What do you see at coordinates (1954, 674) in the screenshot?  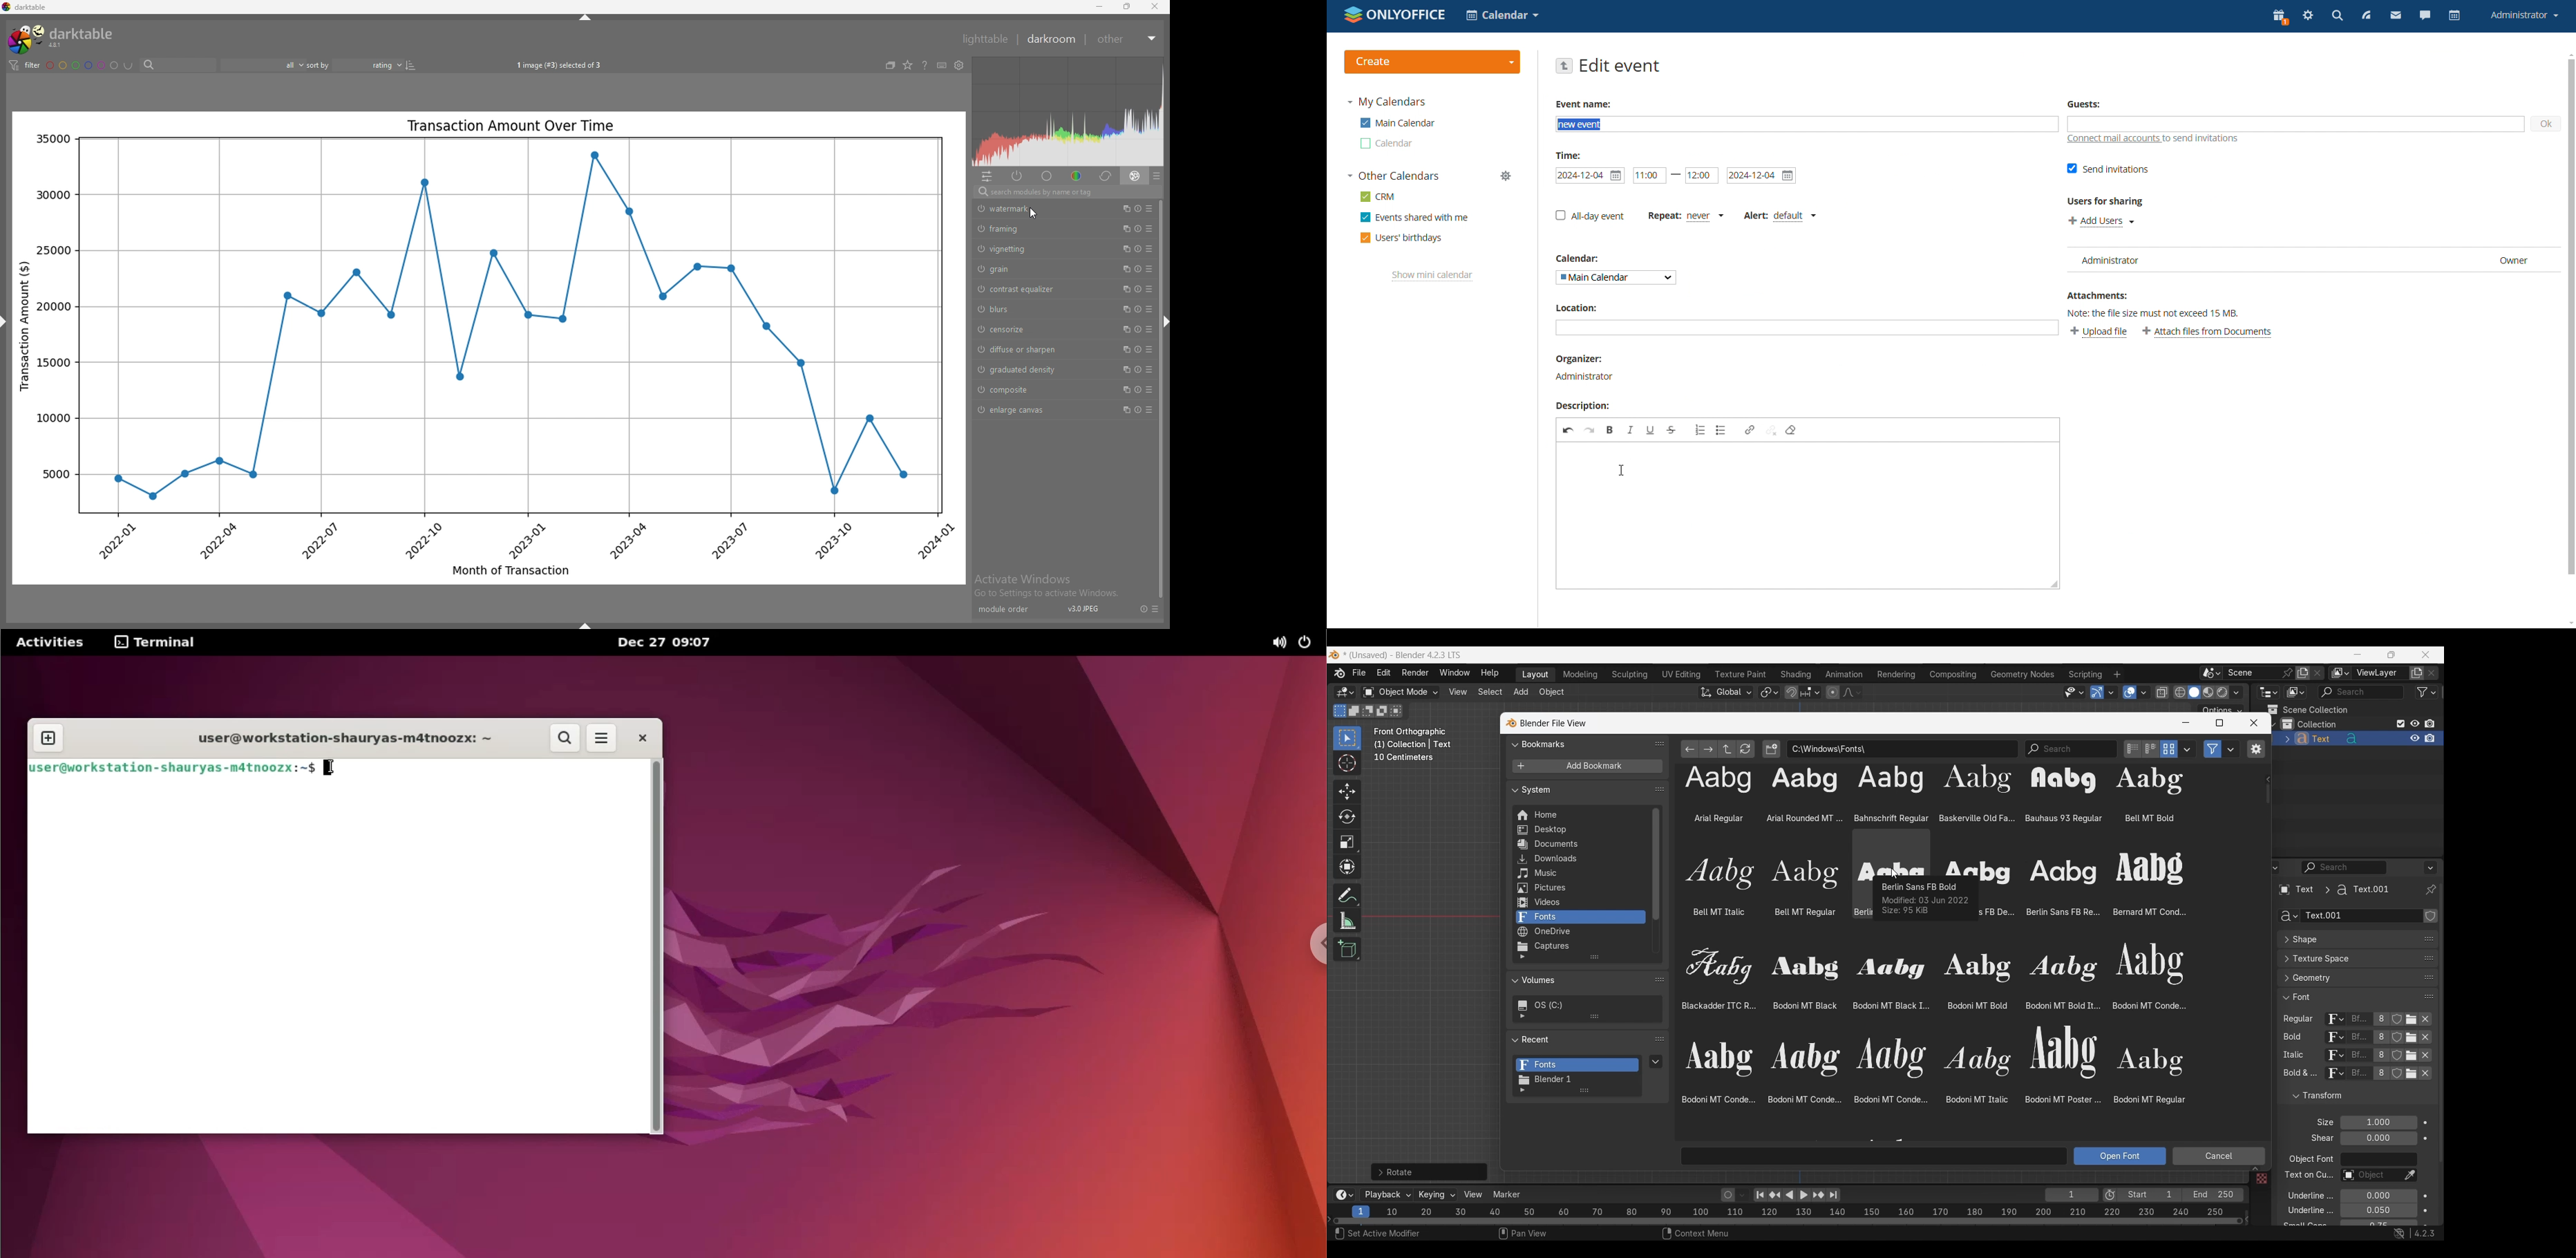 I see `Compositing workspace` at bounding box center [1954, 674].